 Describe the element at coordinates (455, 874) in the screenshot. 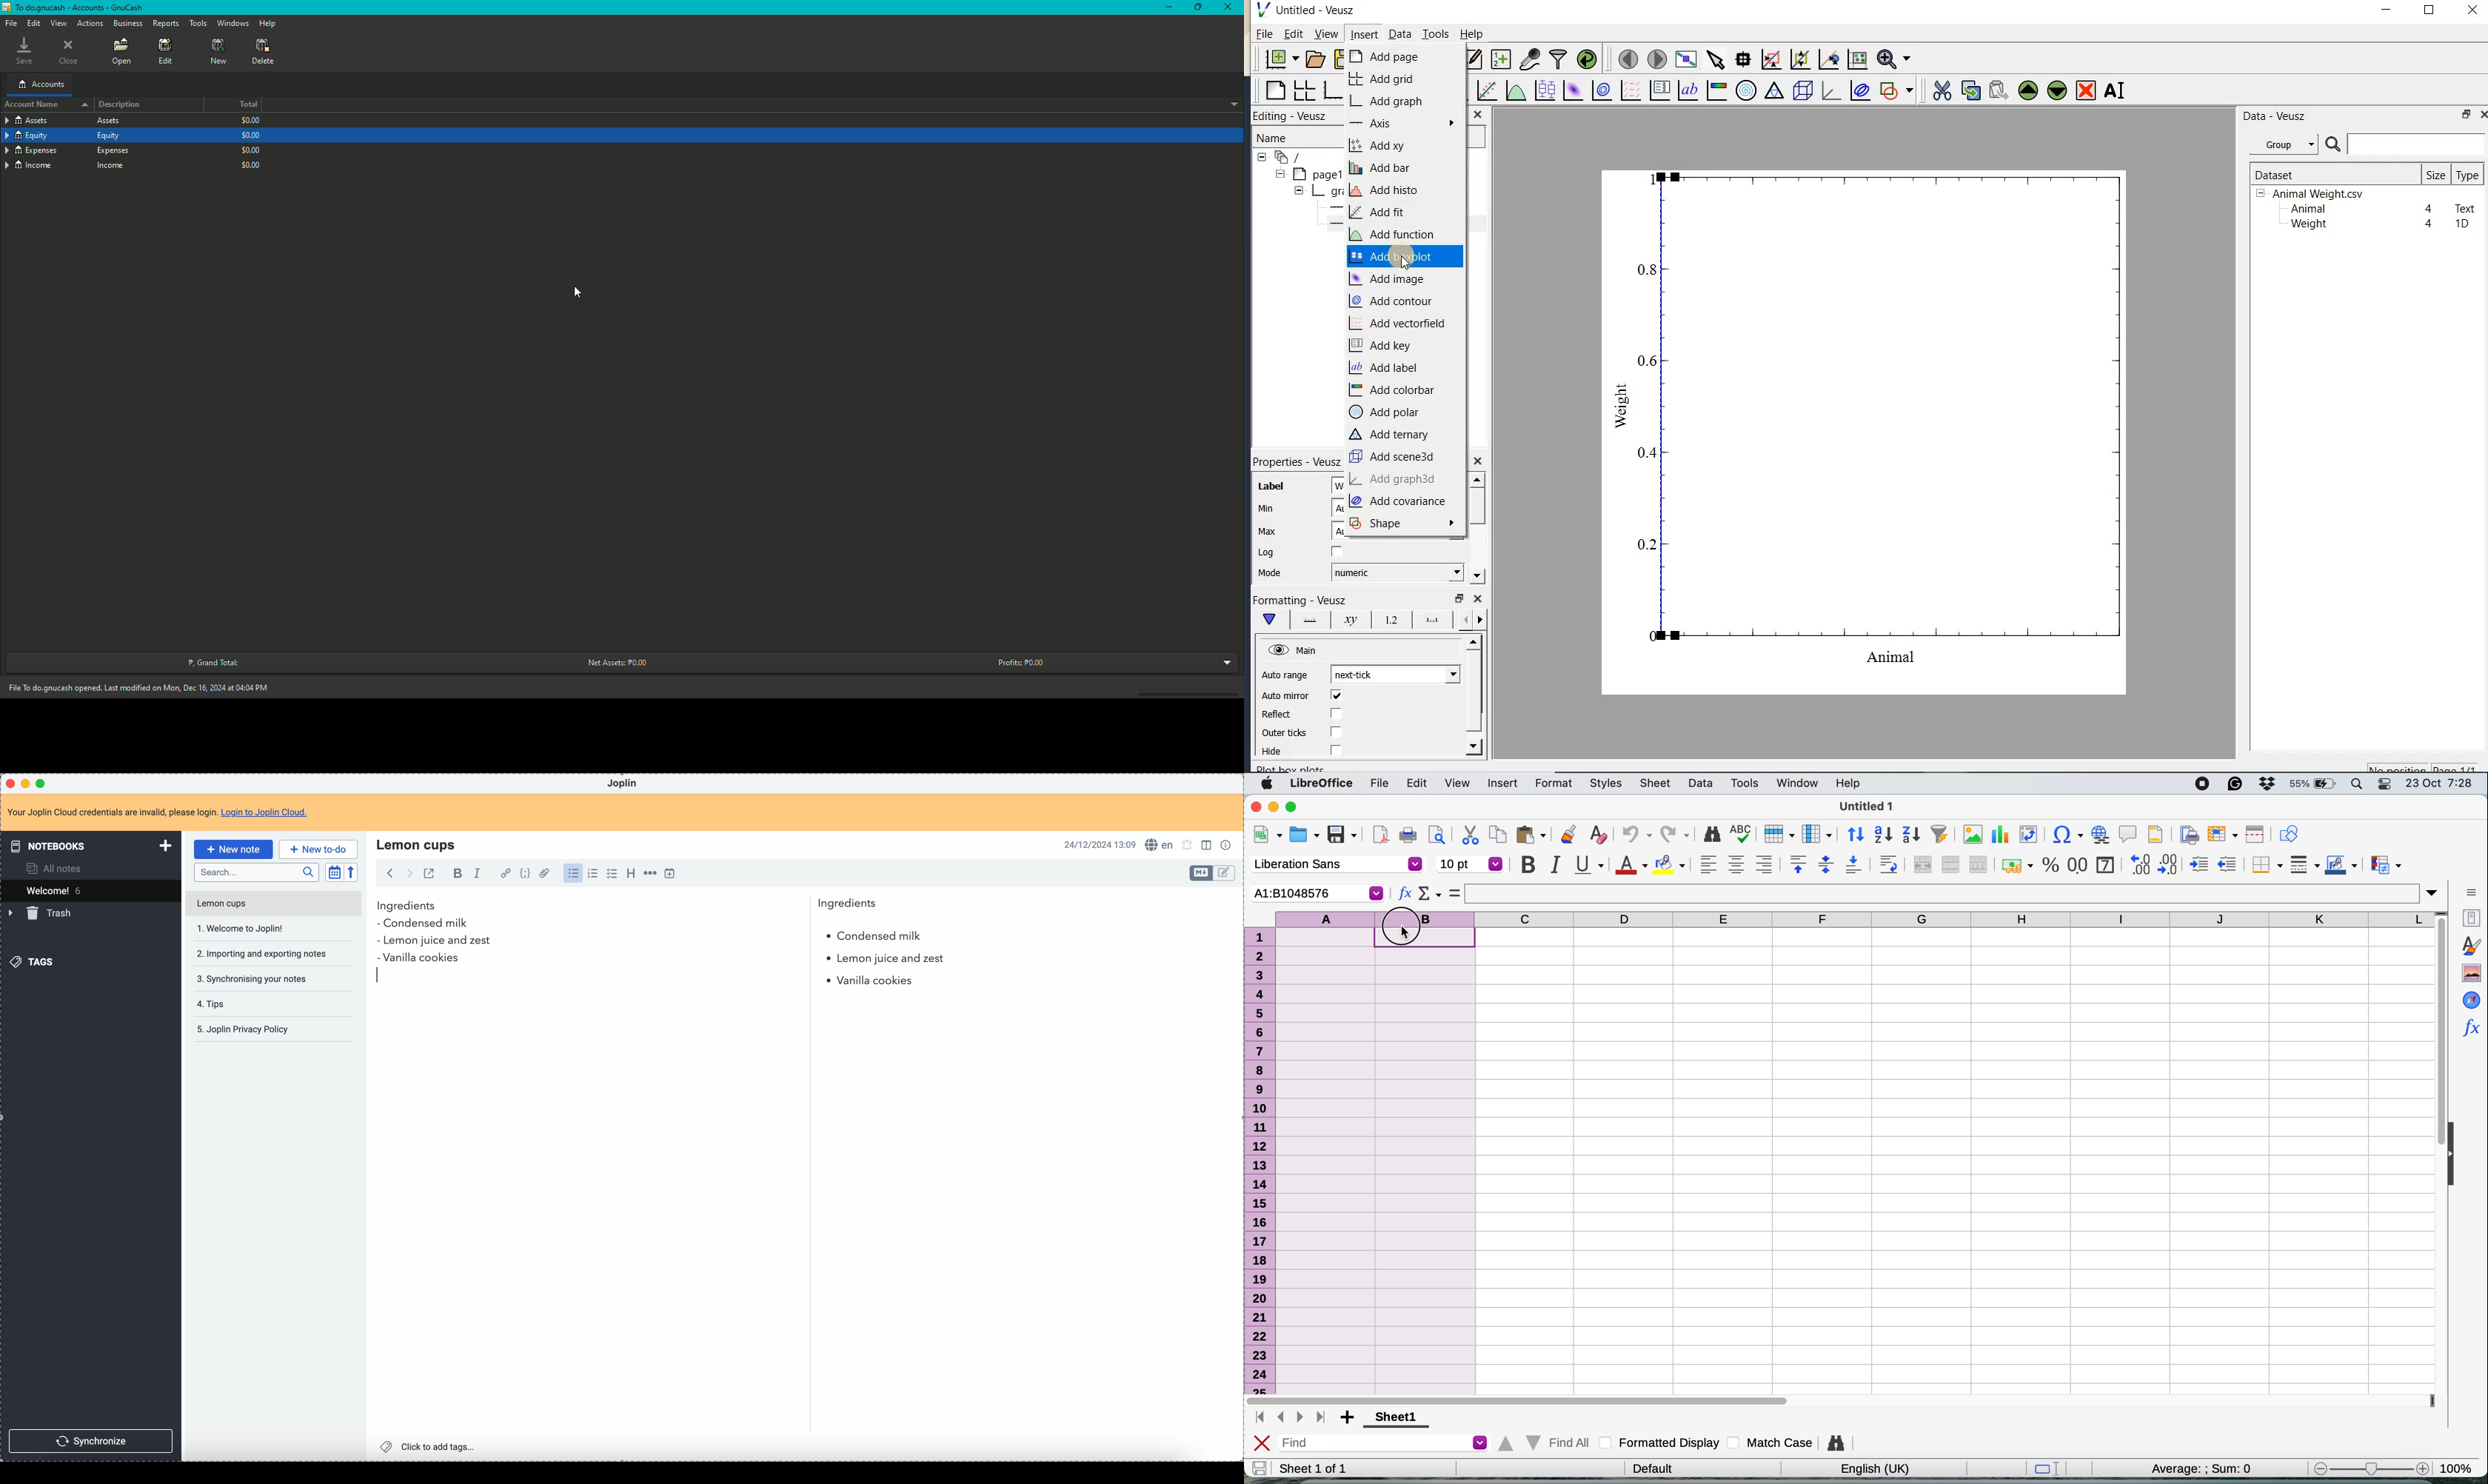

I see `bold` at that location.